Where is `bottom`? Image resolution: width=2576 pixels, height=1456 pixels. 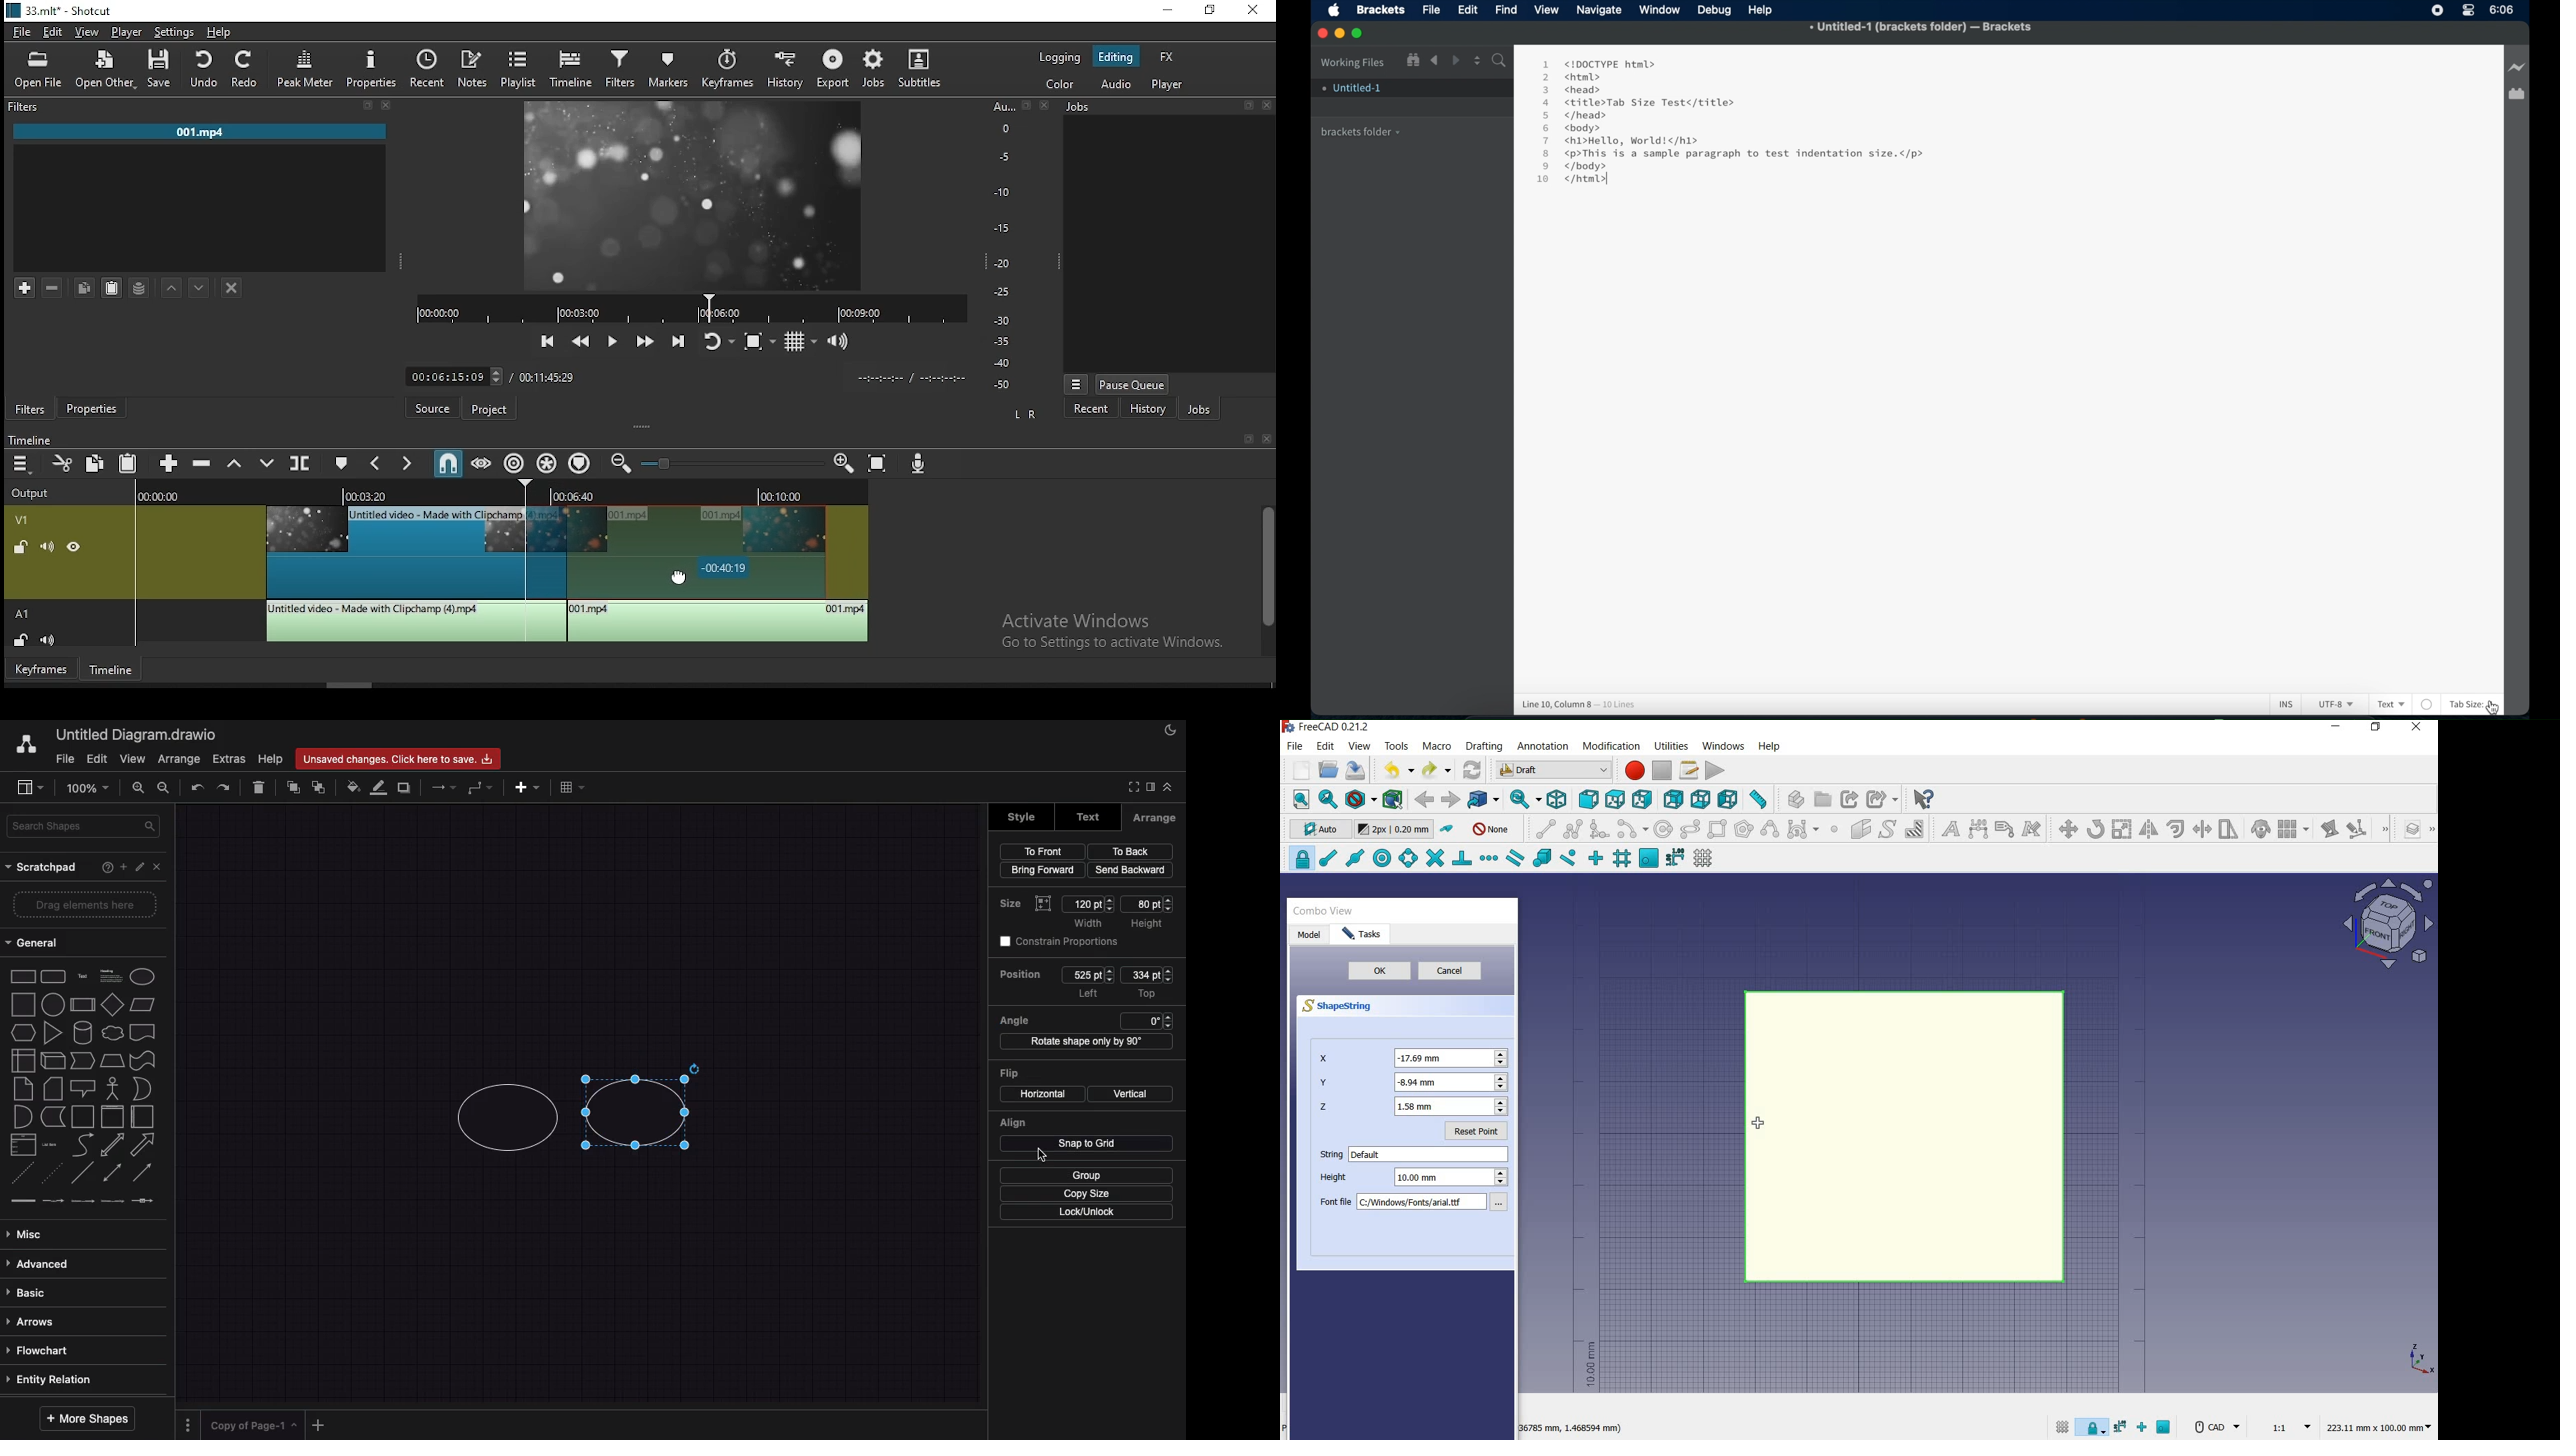
bottom is located at coordinates (1702, 799).